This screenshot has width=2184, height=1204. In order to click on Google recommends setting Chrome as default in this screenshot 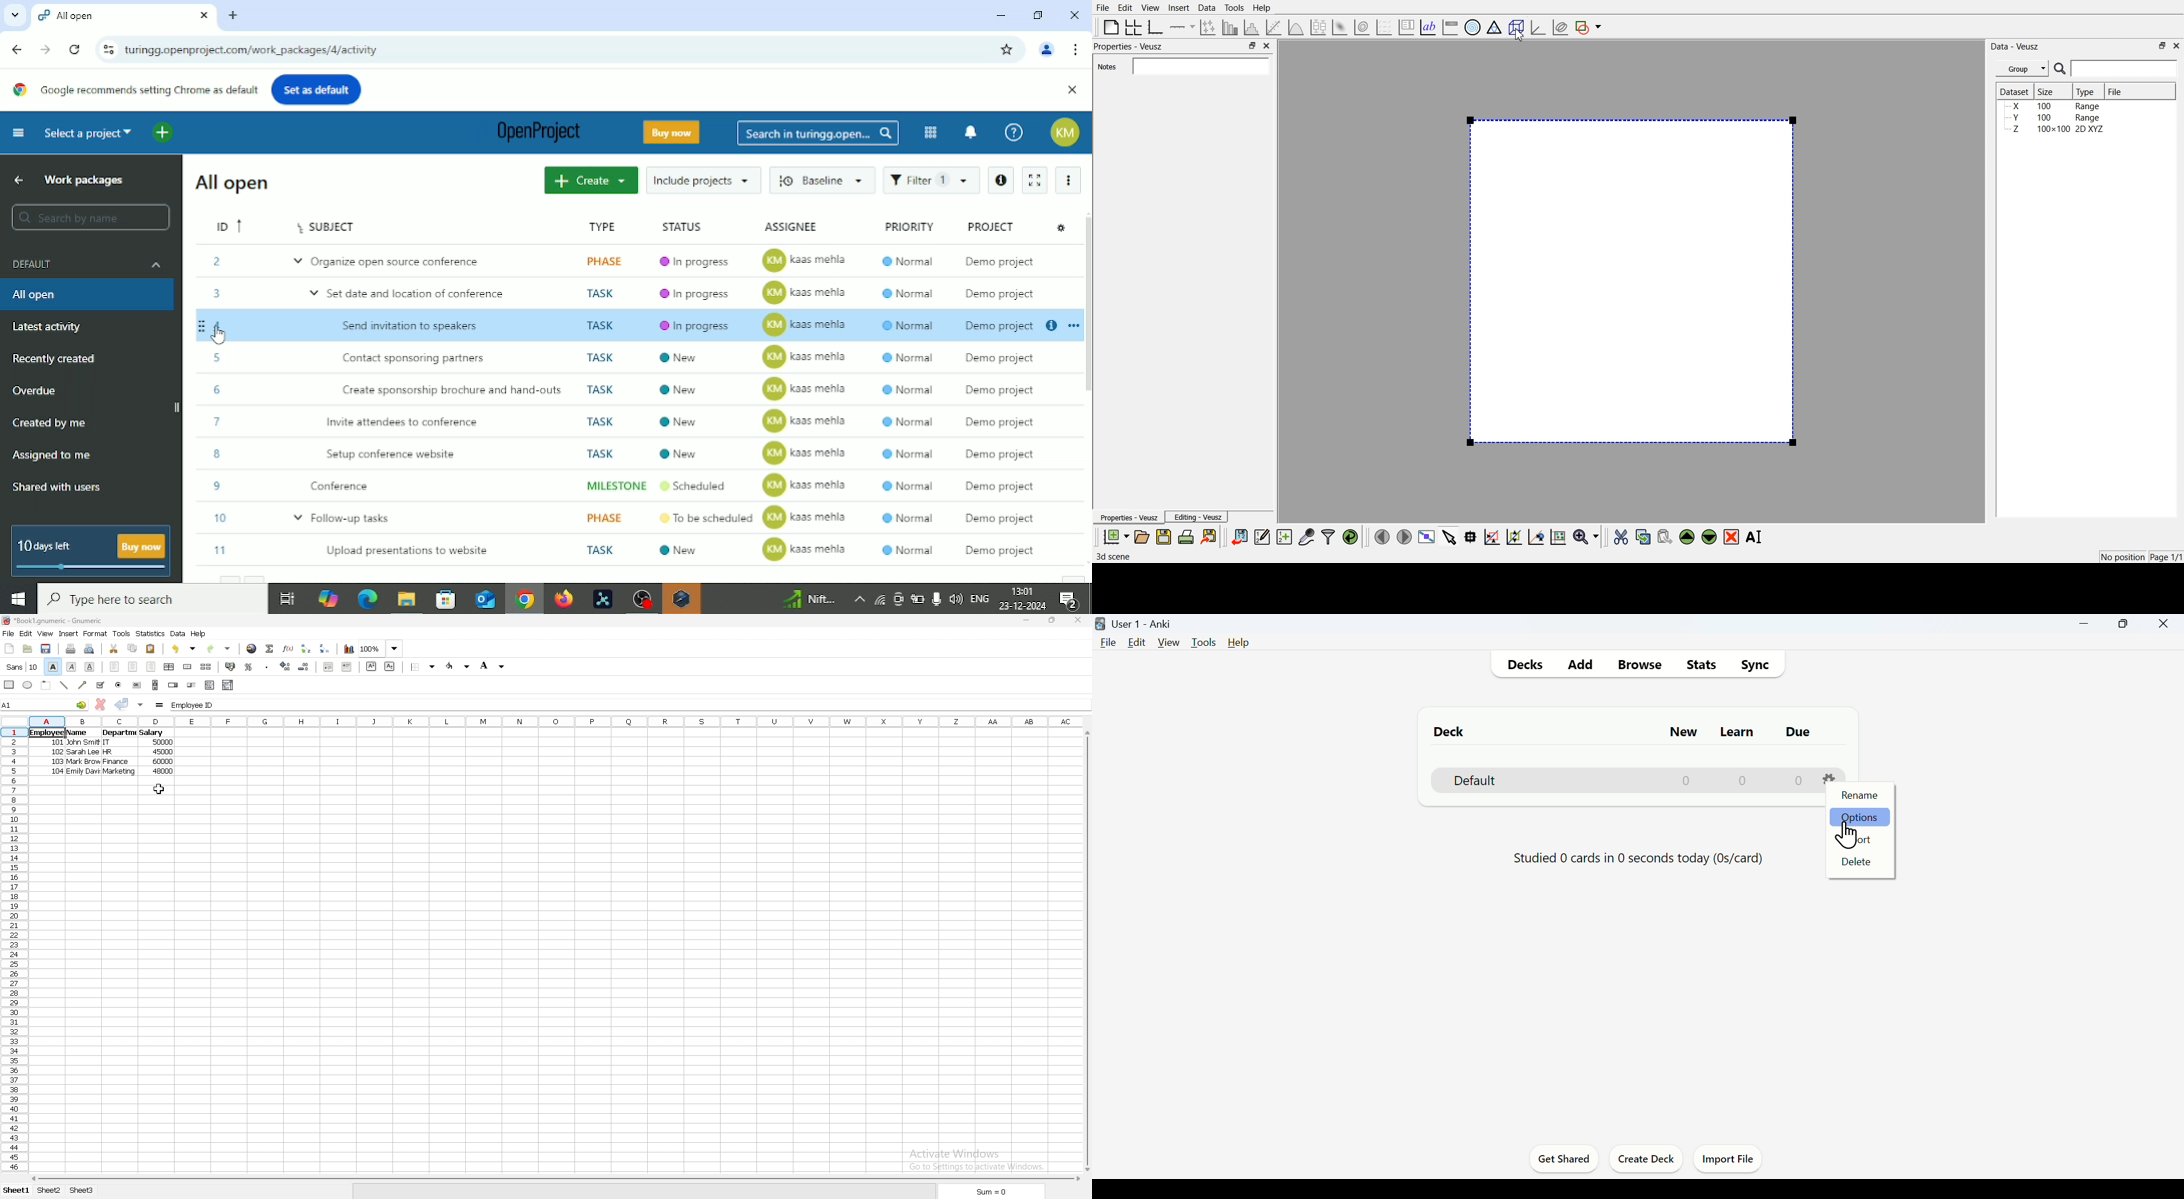, I will do `click(133, 90)`.